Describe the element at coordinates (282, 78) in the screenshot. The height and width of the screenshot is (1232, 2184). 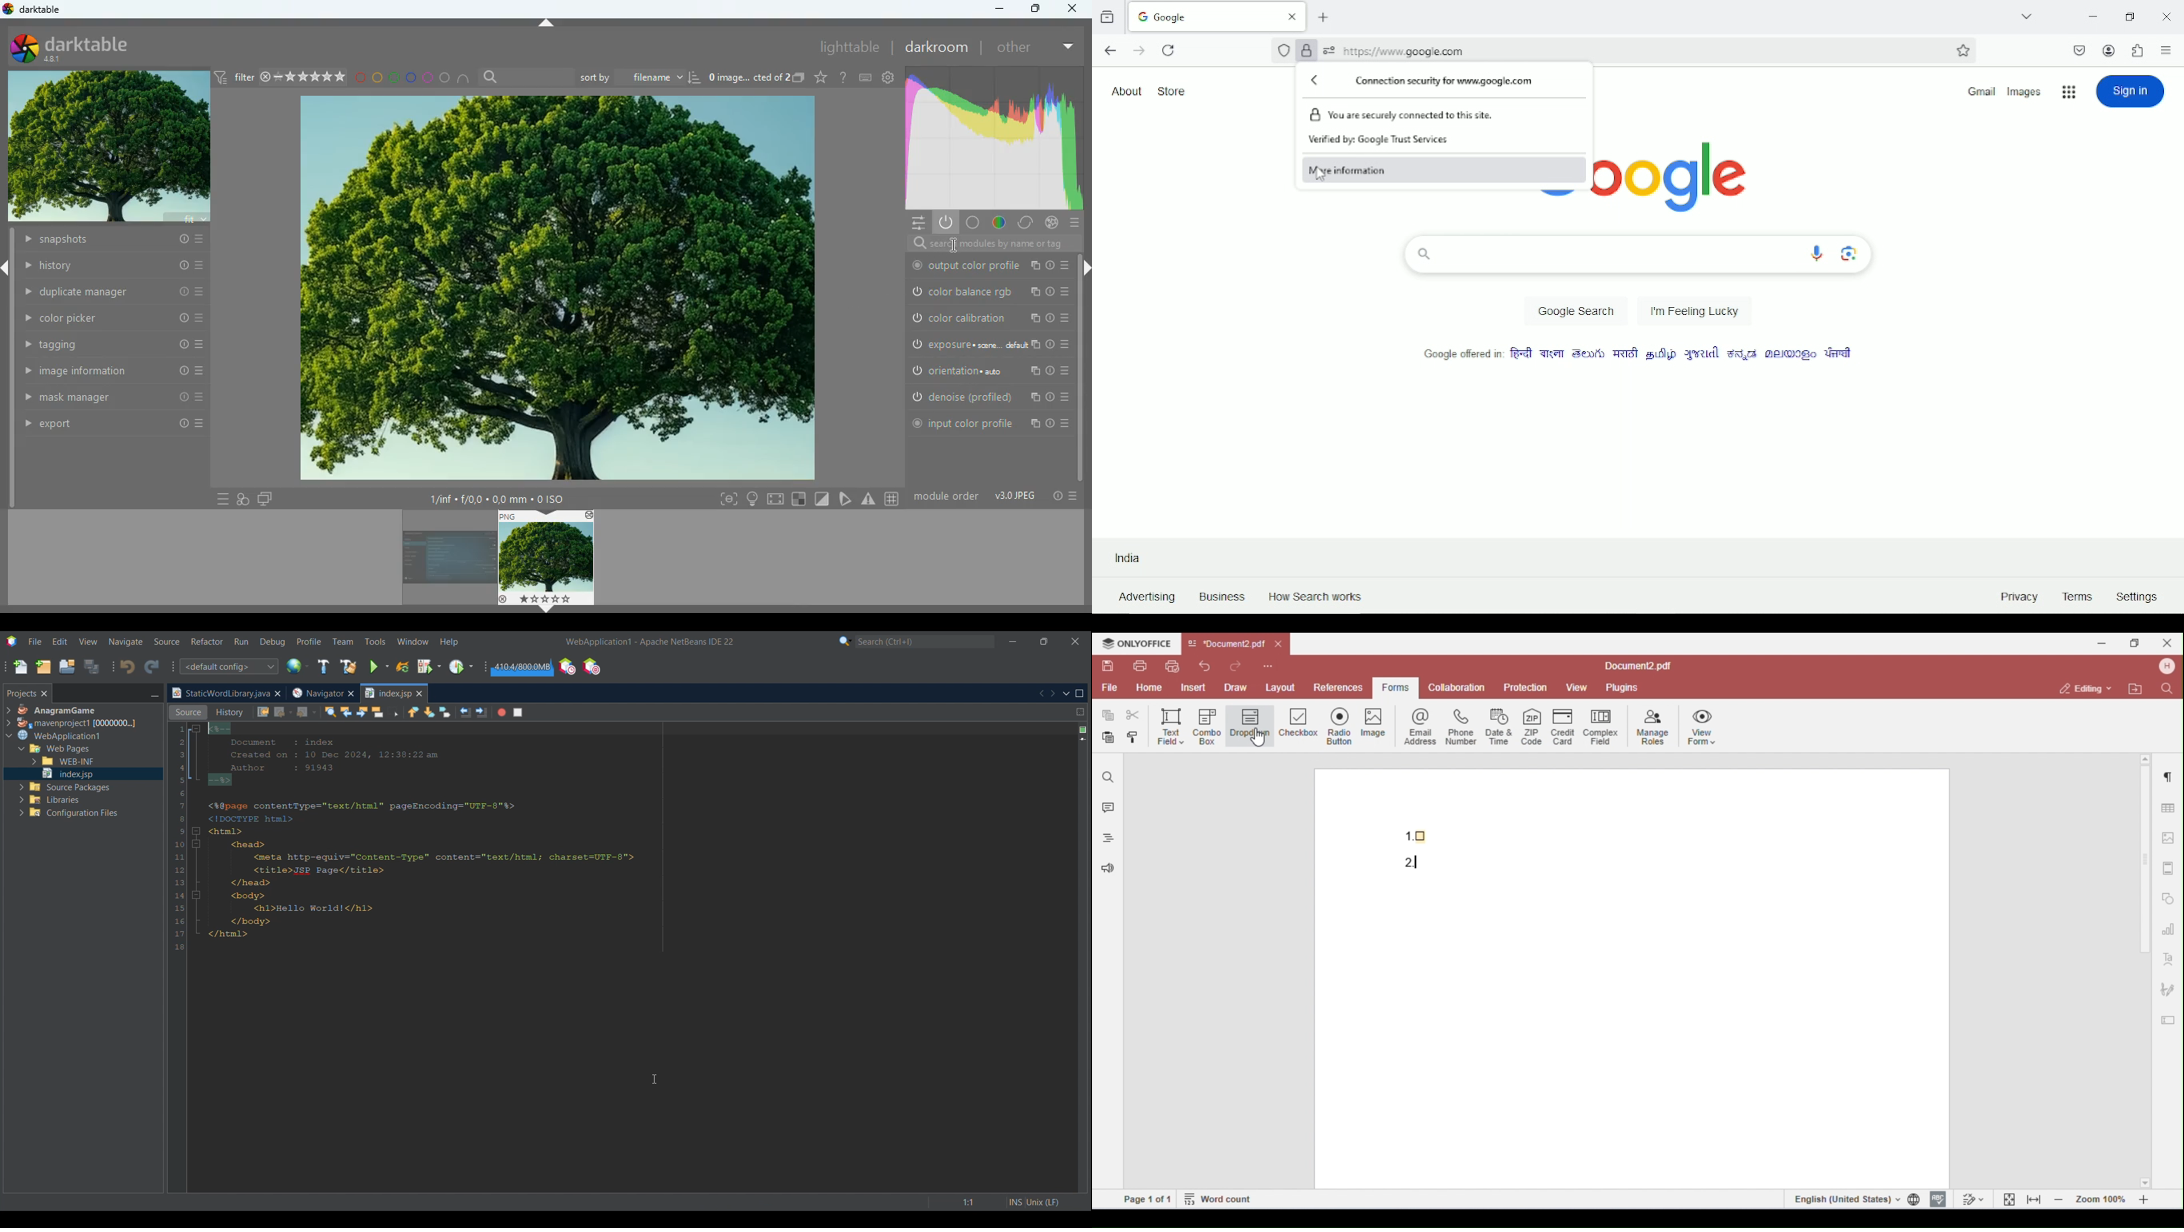
I see `filter` at that location.